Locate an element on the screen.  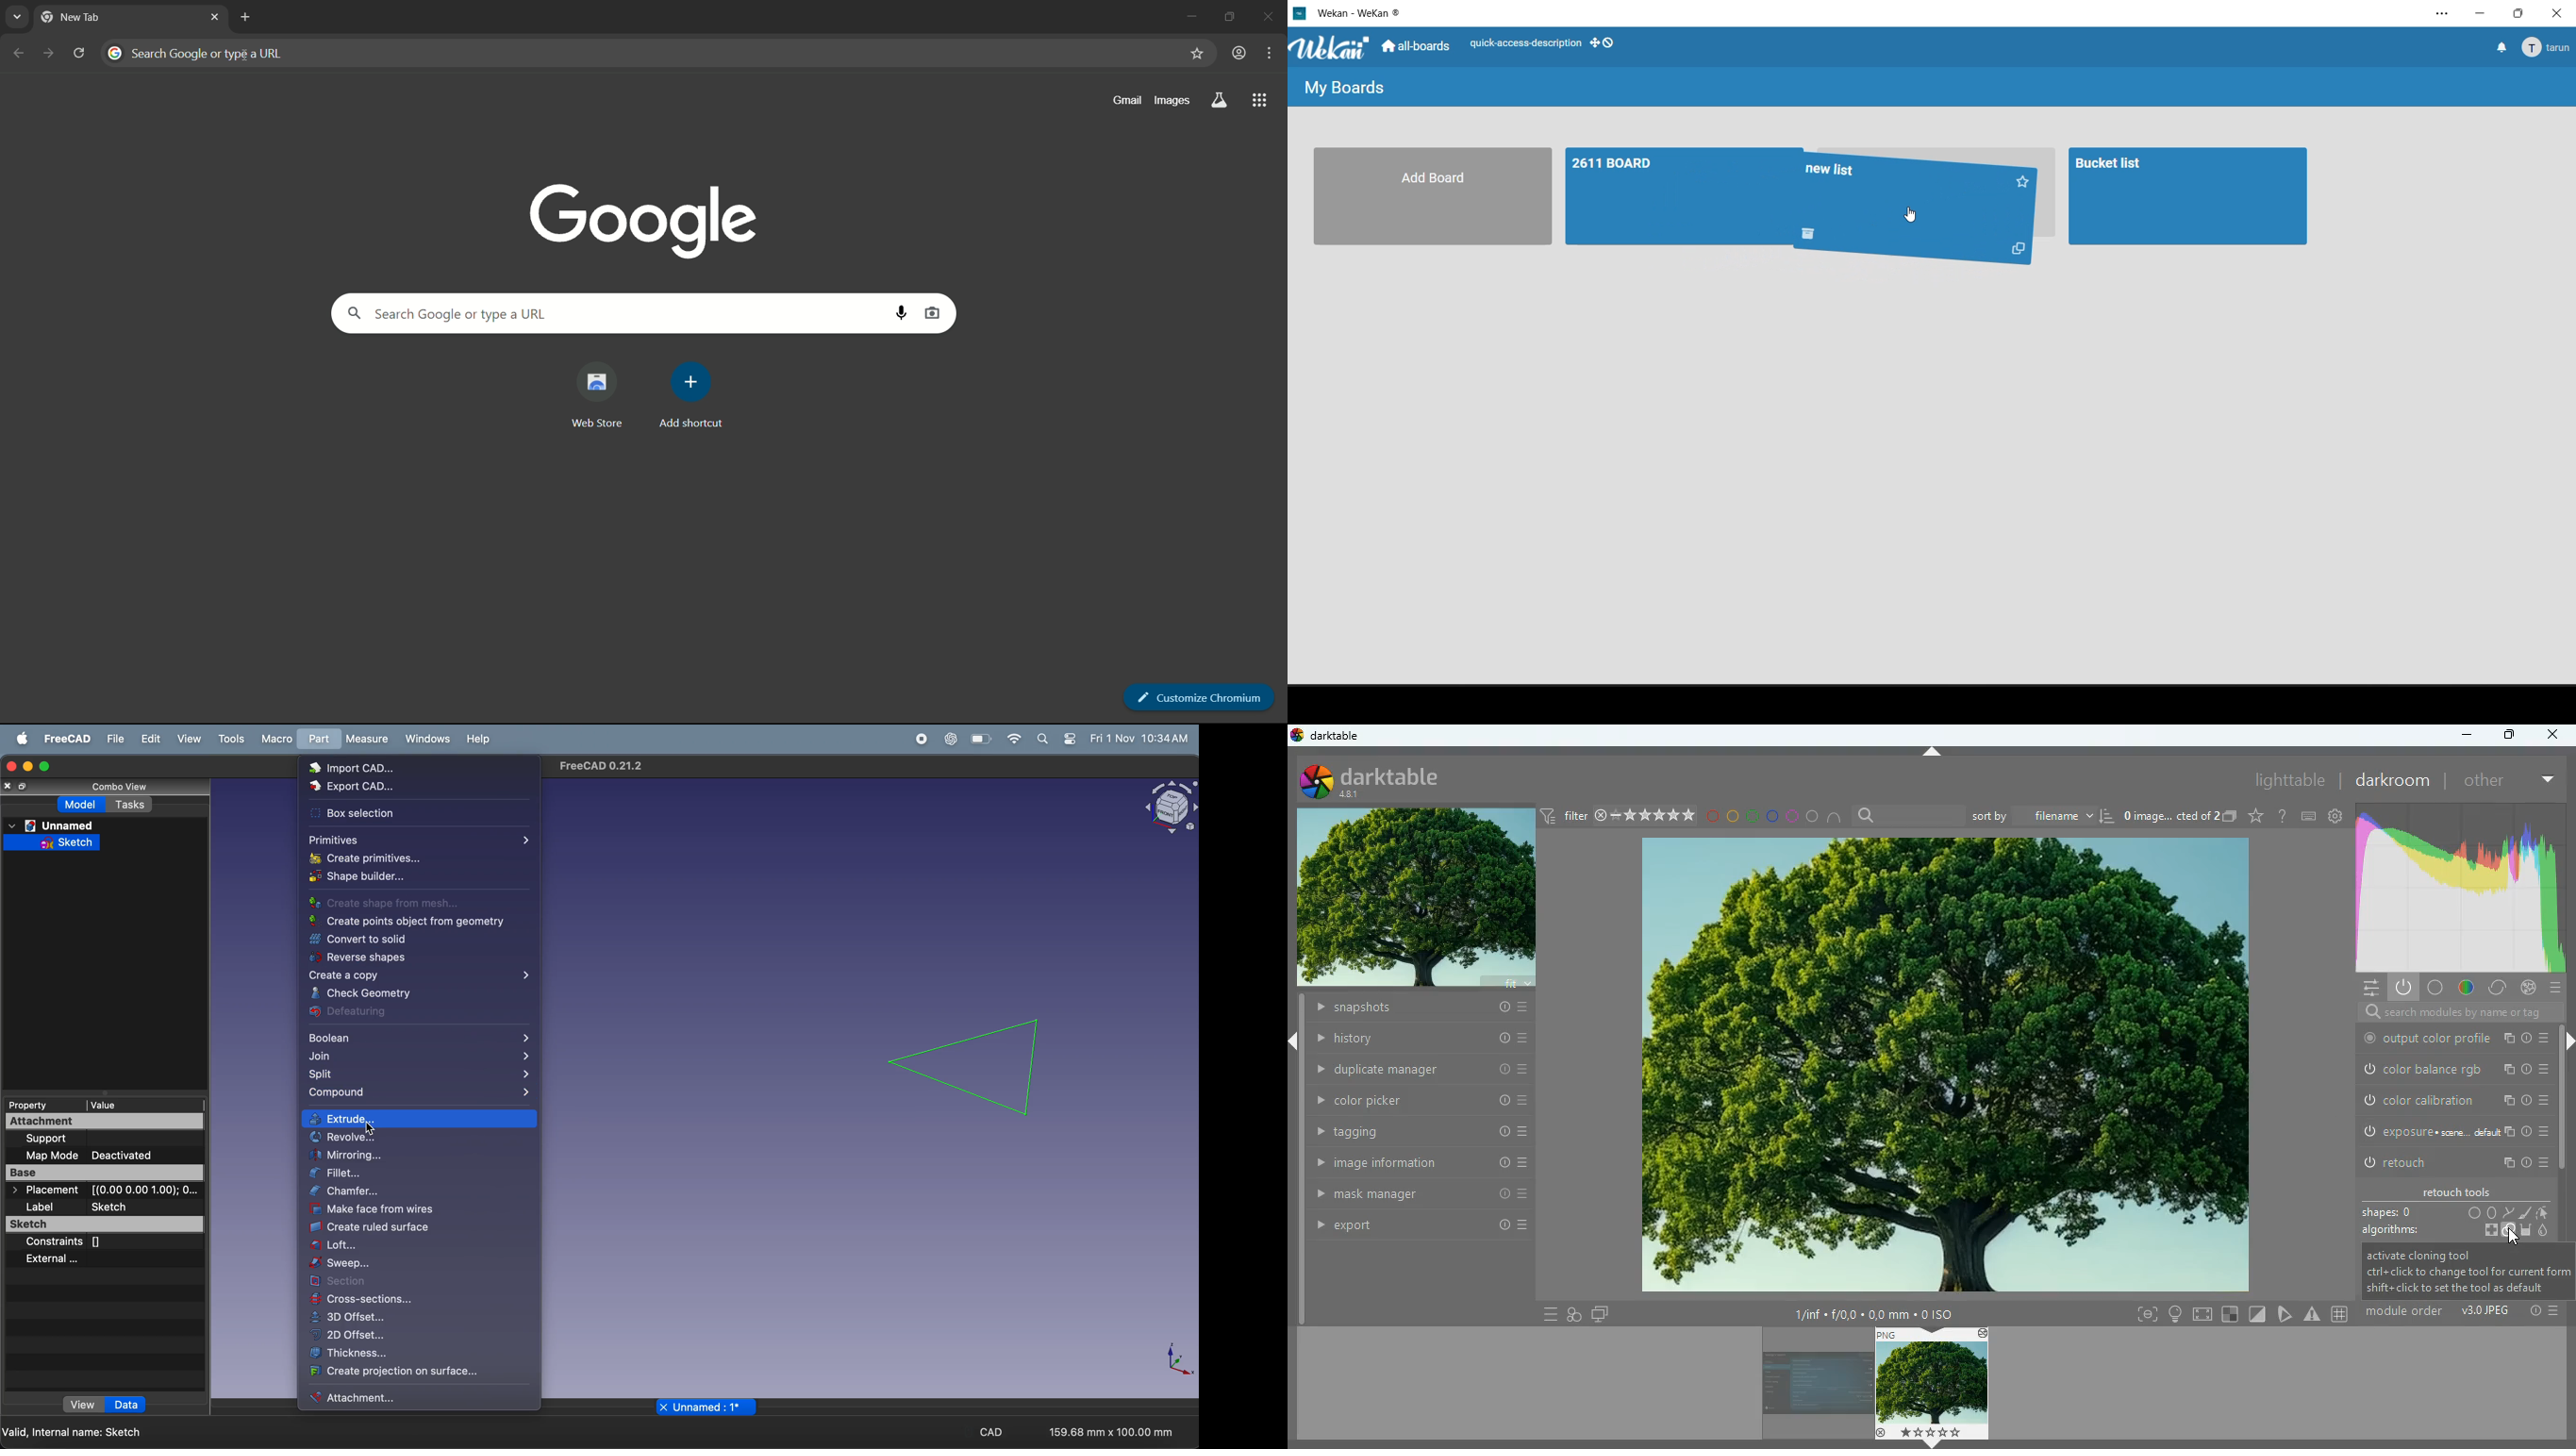
minimize is located at coordinates (27, 767).